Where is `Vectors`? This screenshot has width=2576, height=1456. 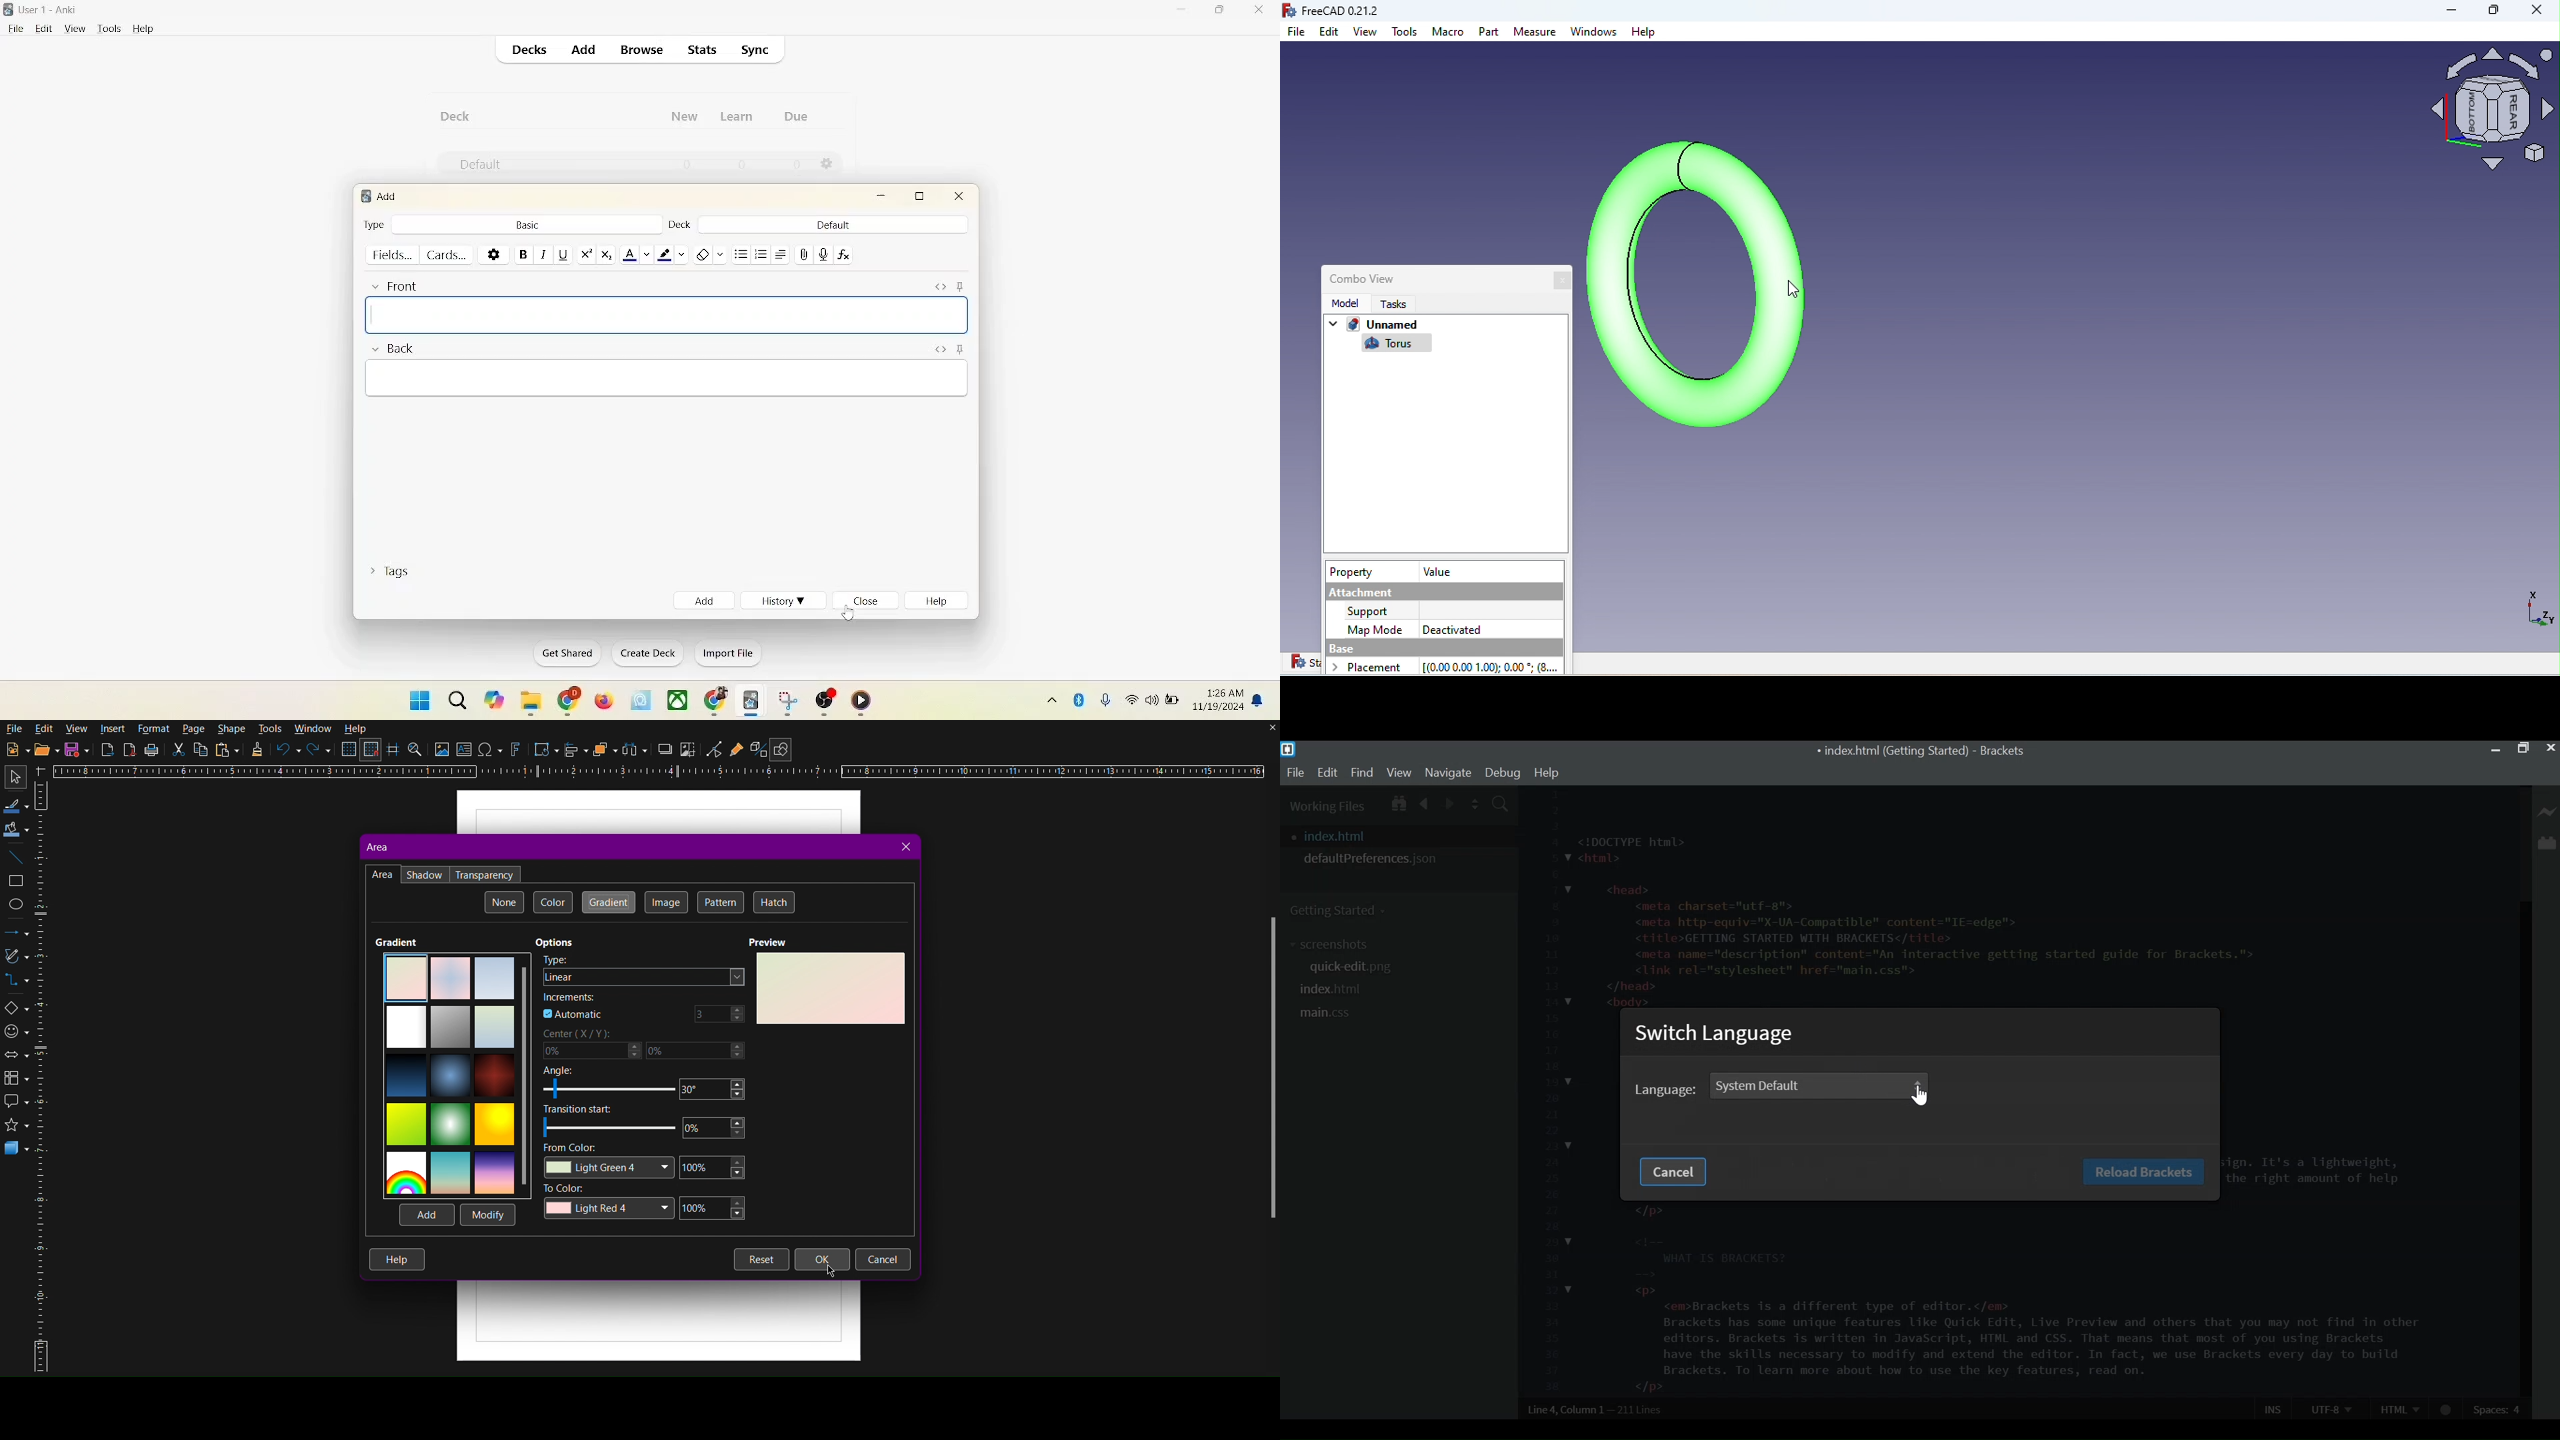
Vectors is located at coordinates (15, 959).